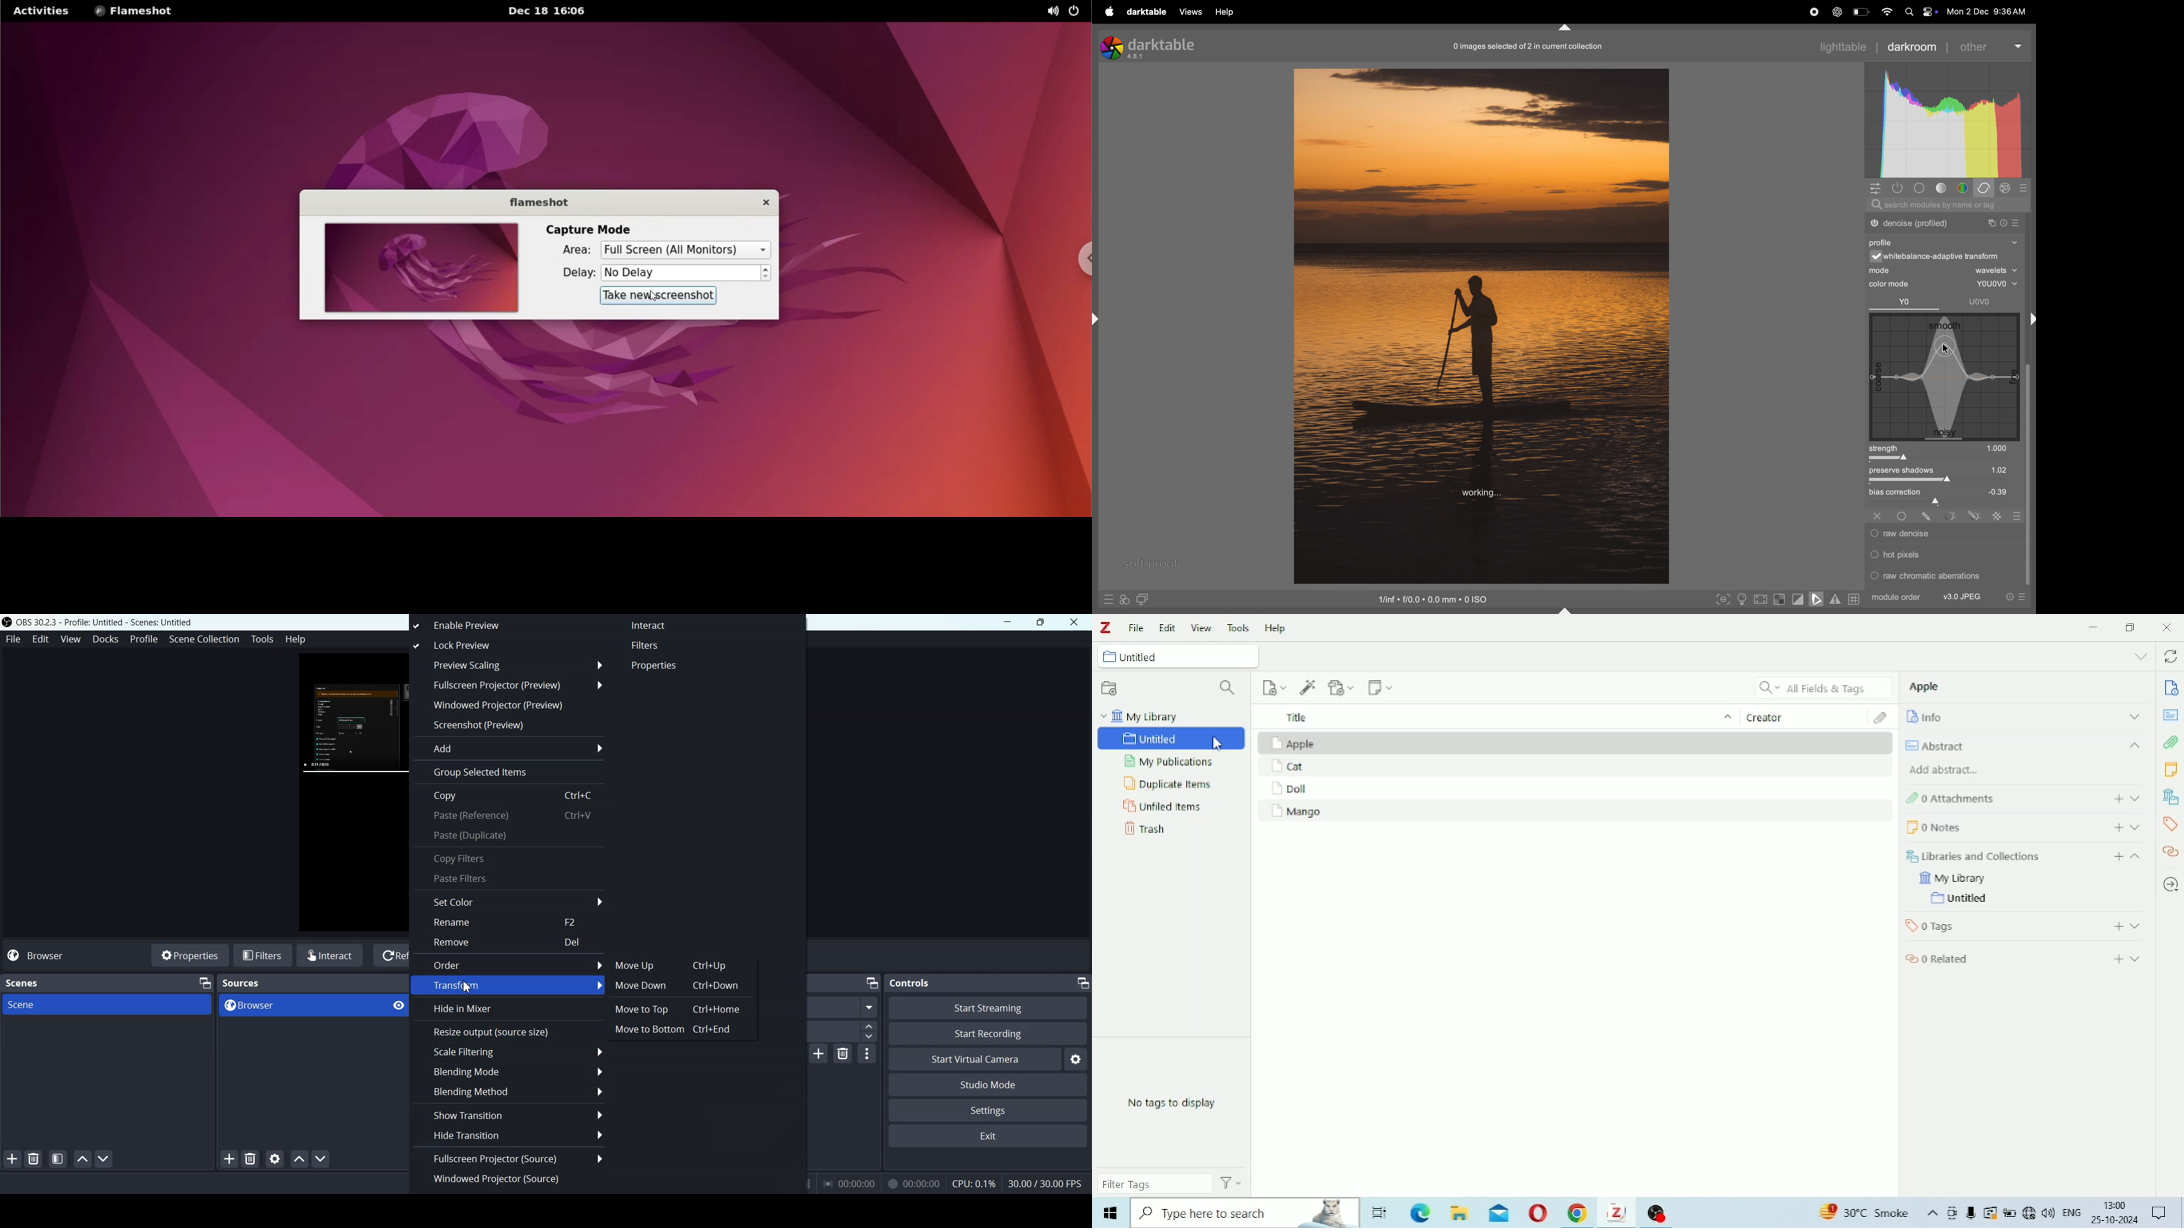 This screenshot has height=1232, width=2184. I want to click on Related, so click(1937, 959).